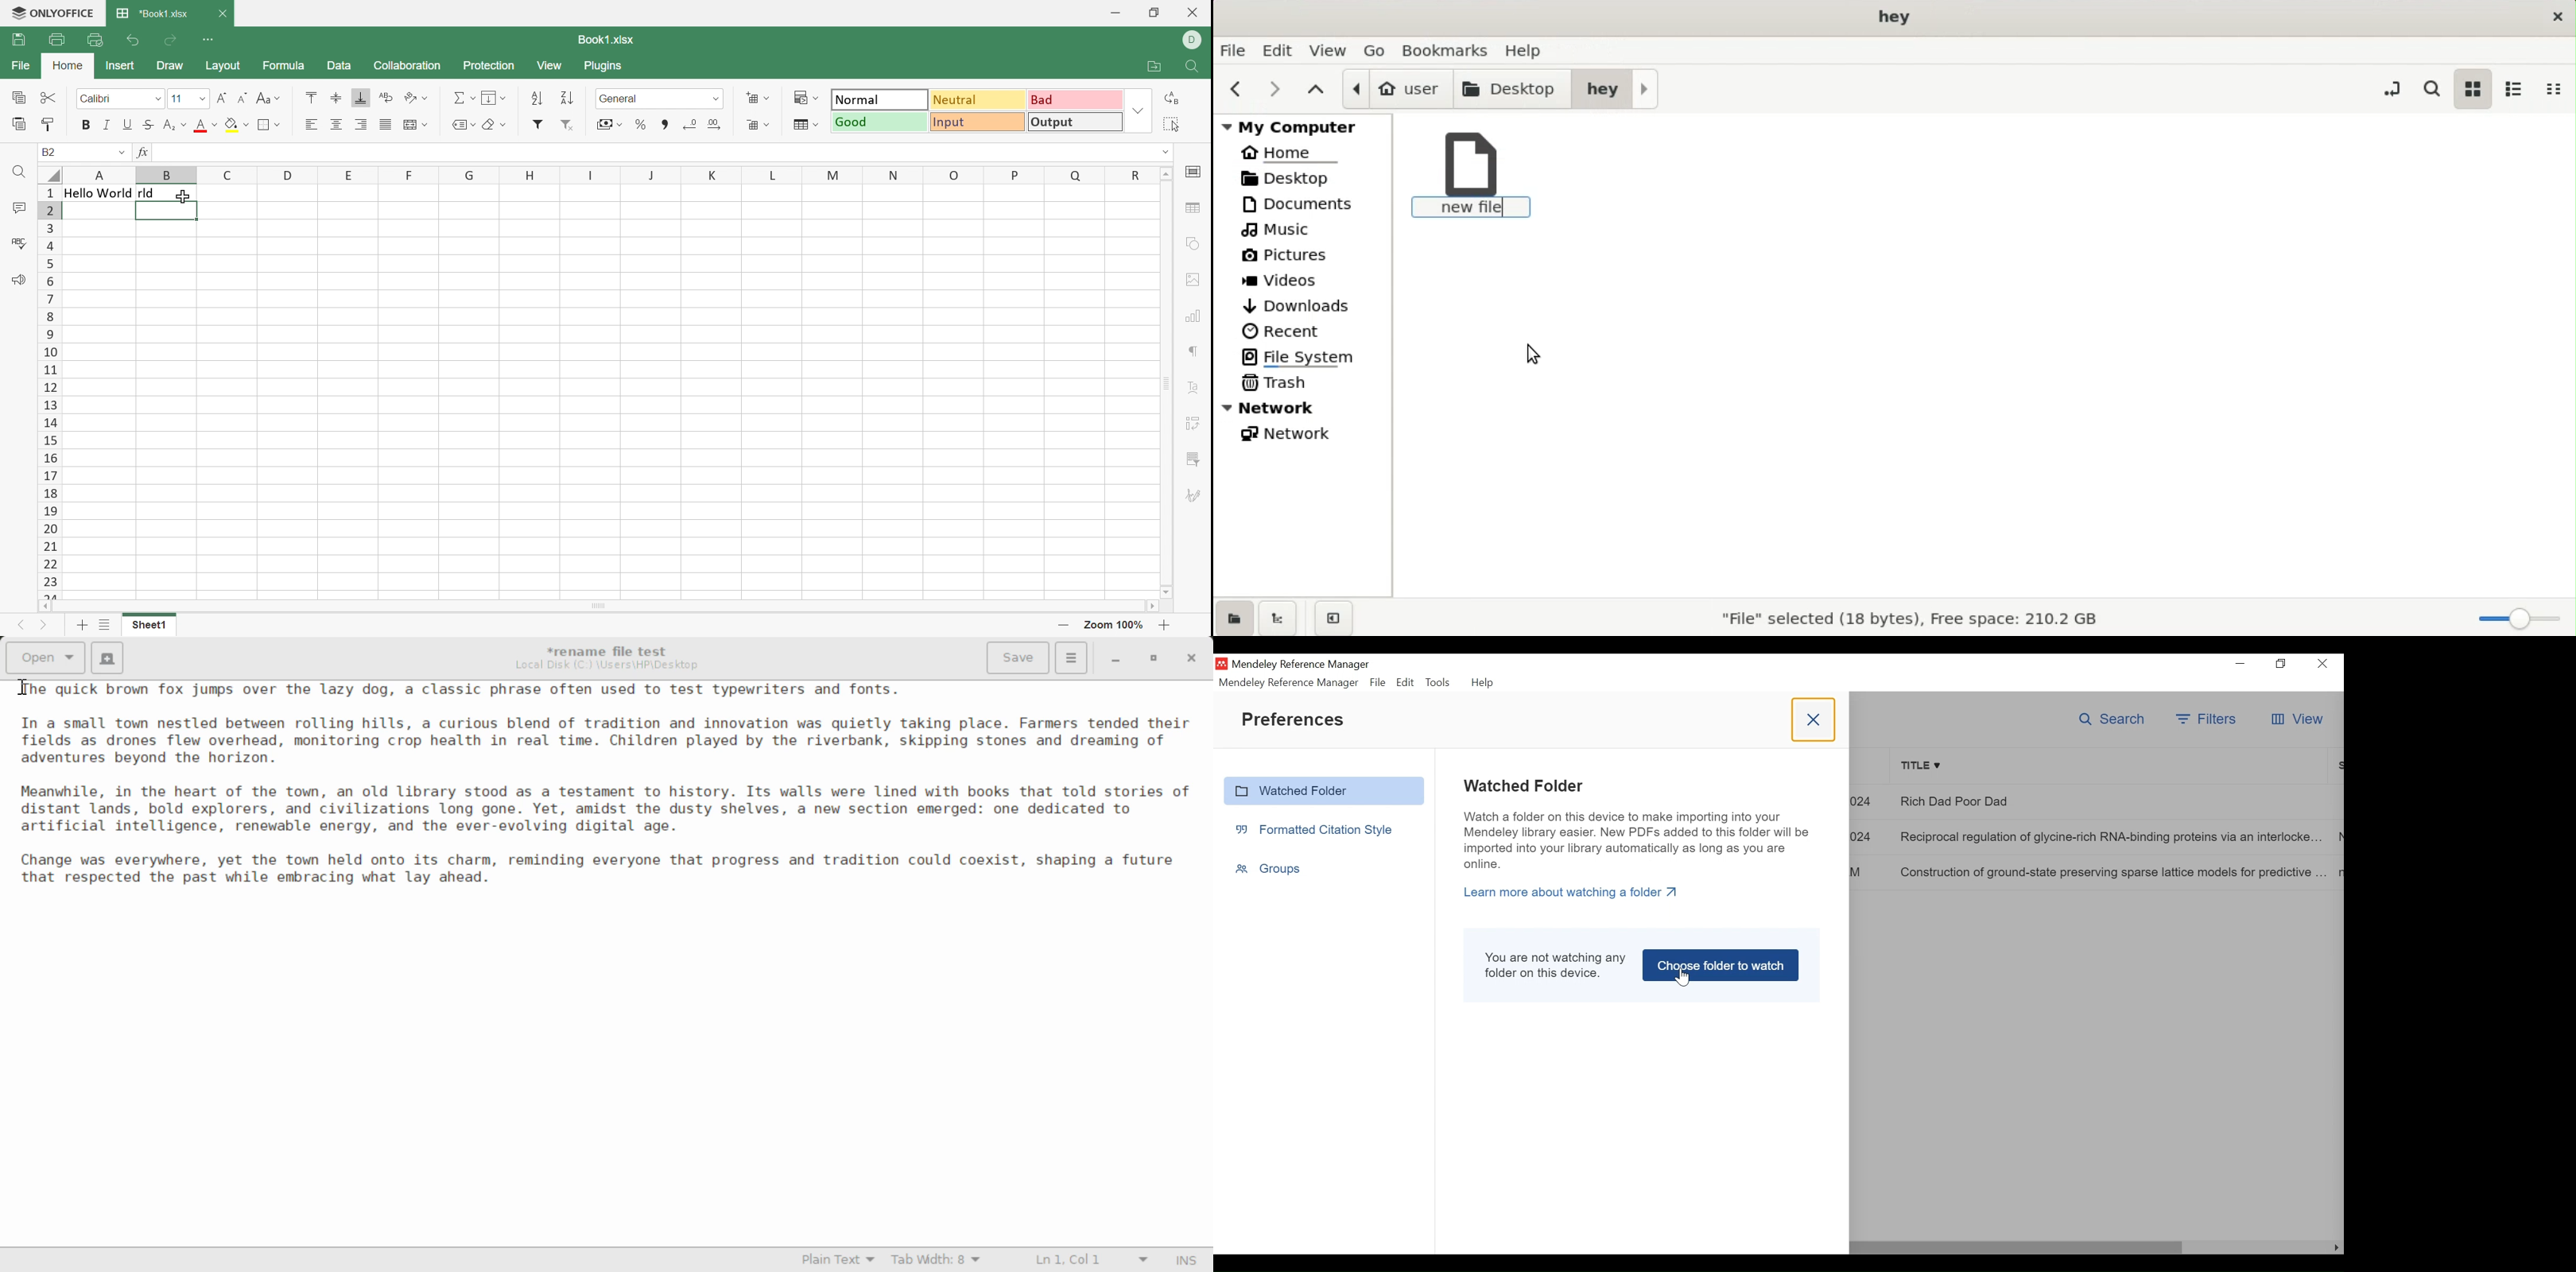 The width and height of the screenshot is (2576, 1288). Describe the element at coordinates (1528, 48) in the screenshot. I see `help` at that location.